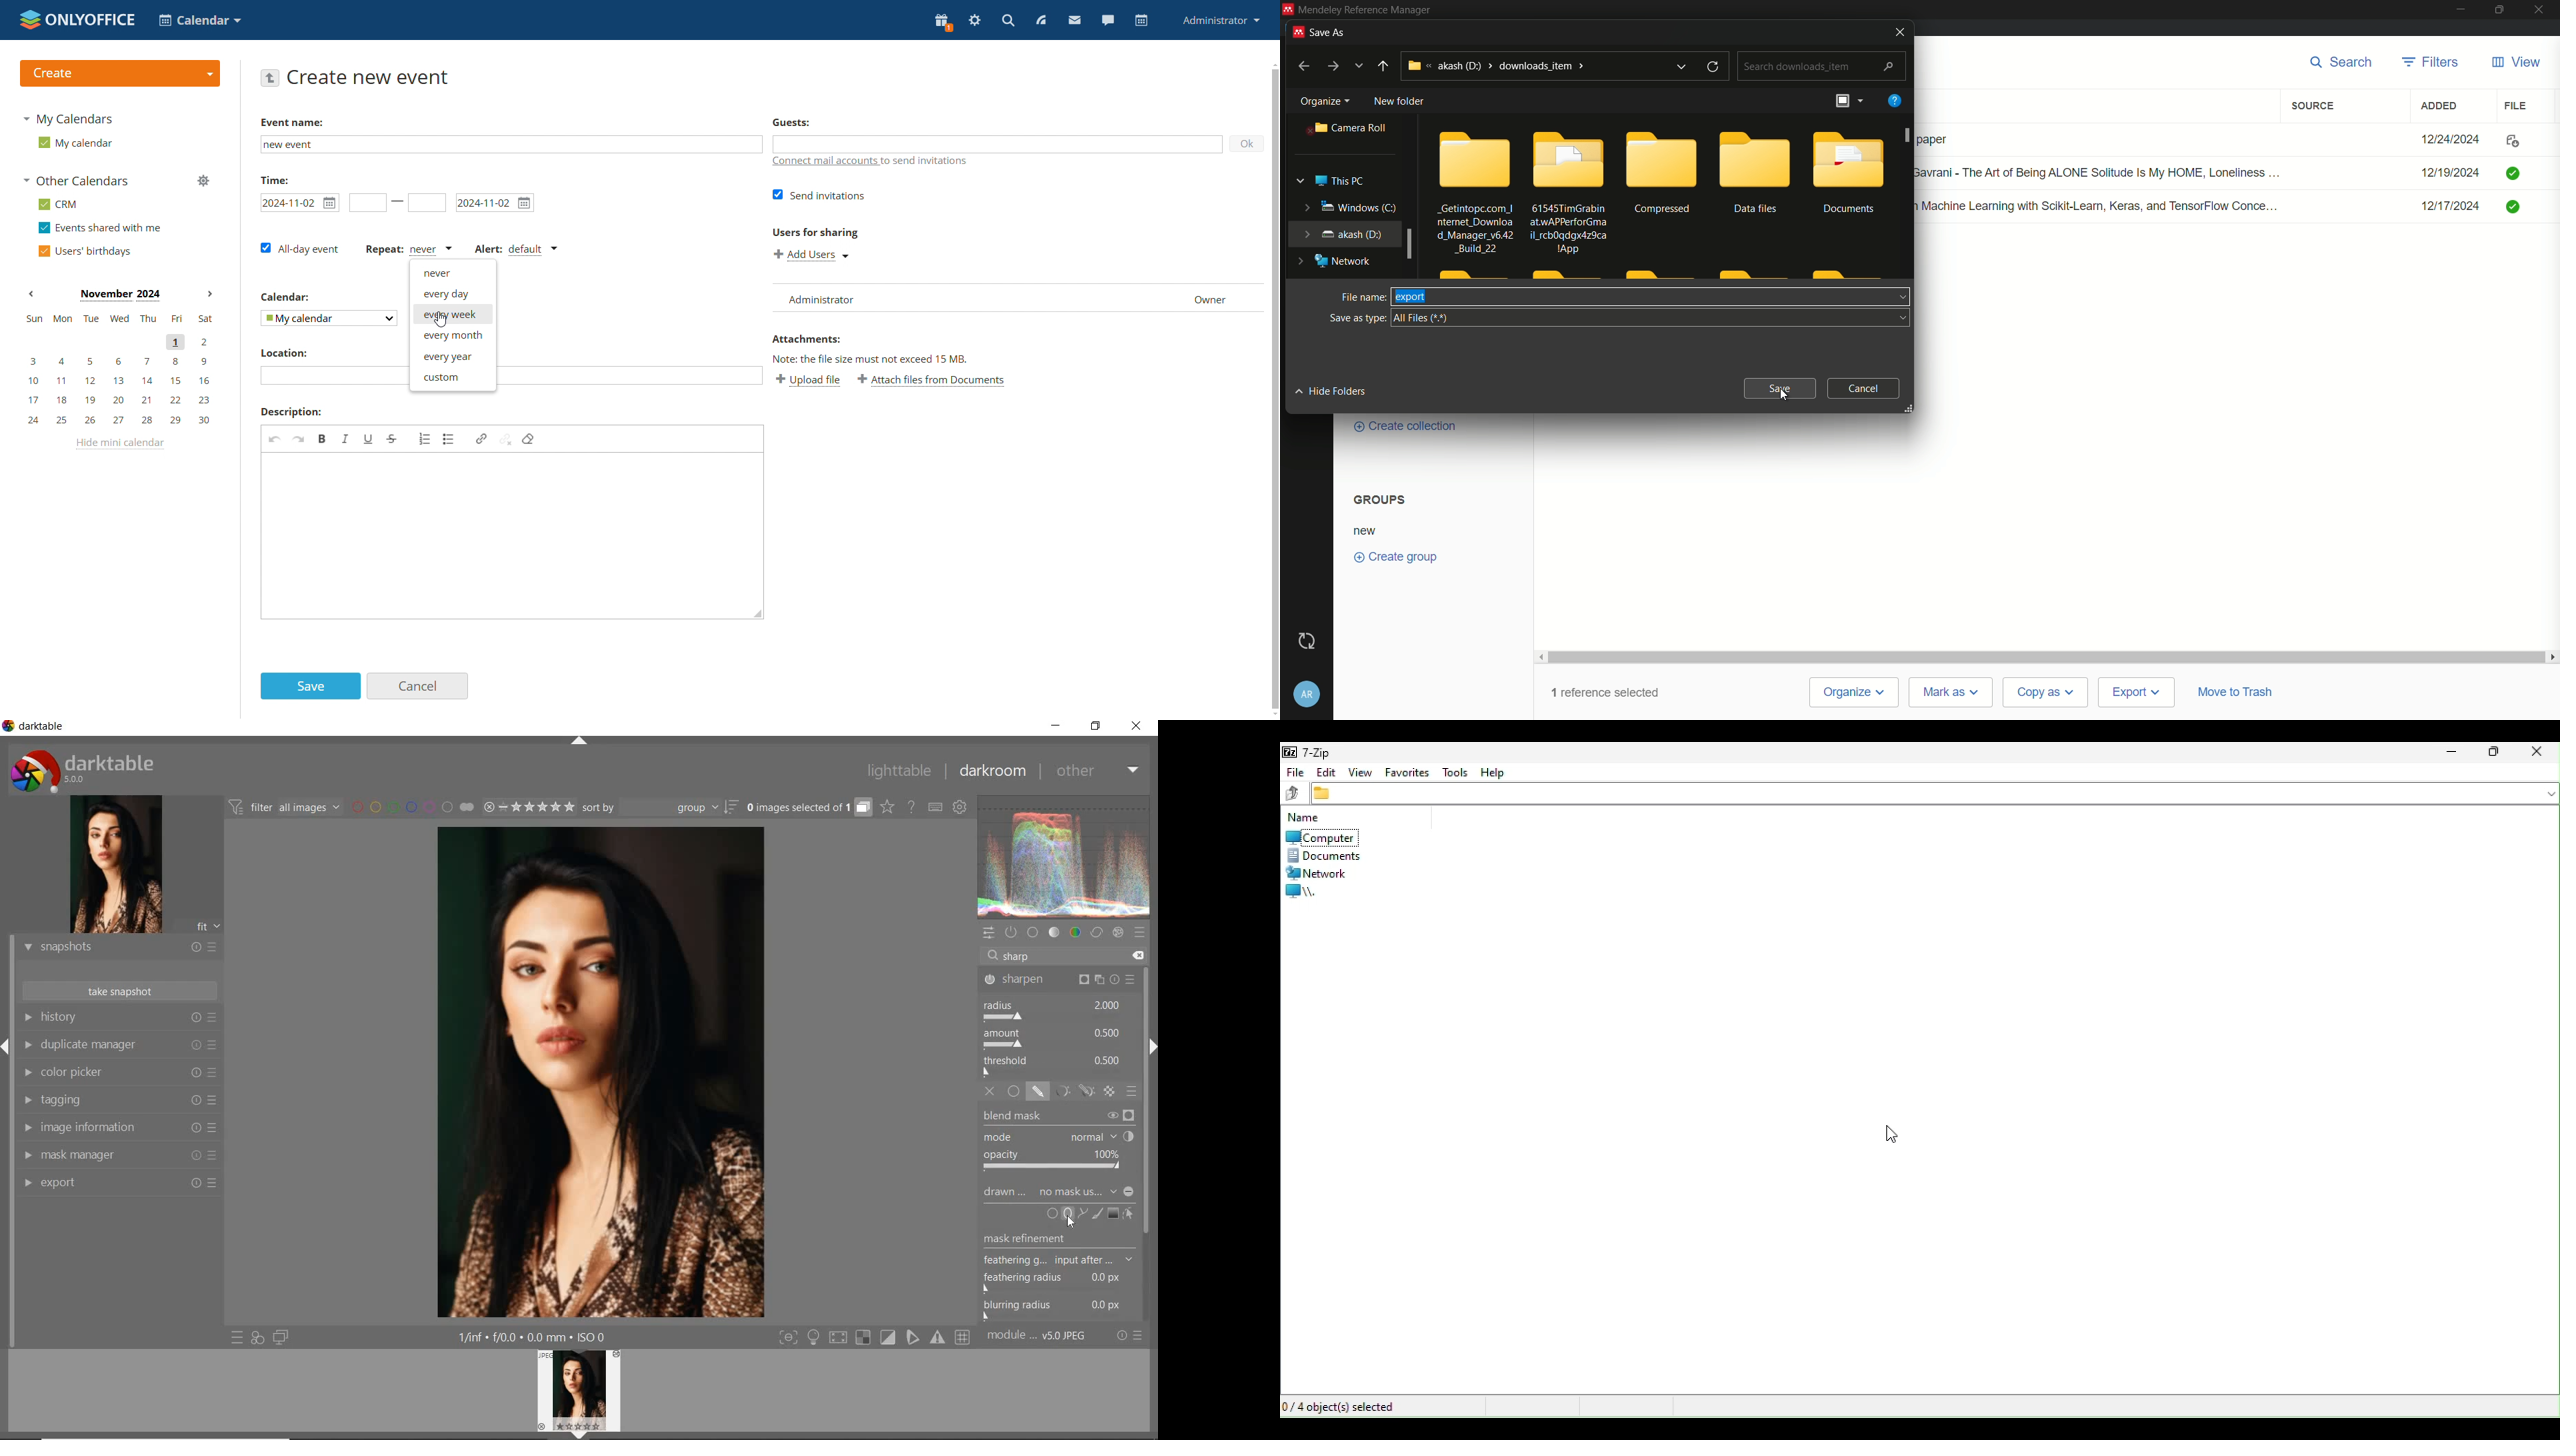  I want to click on scroll down, so click(1272, 715).